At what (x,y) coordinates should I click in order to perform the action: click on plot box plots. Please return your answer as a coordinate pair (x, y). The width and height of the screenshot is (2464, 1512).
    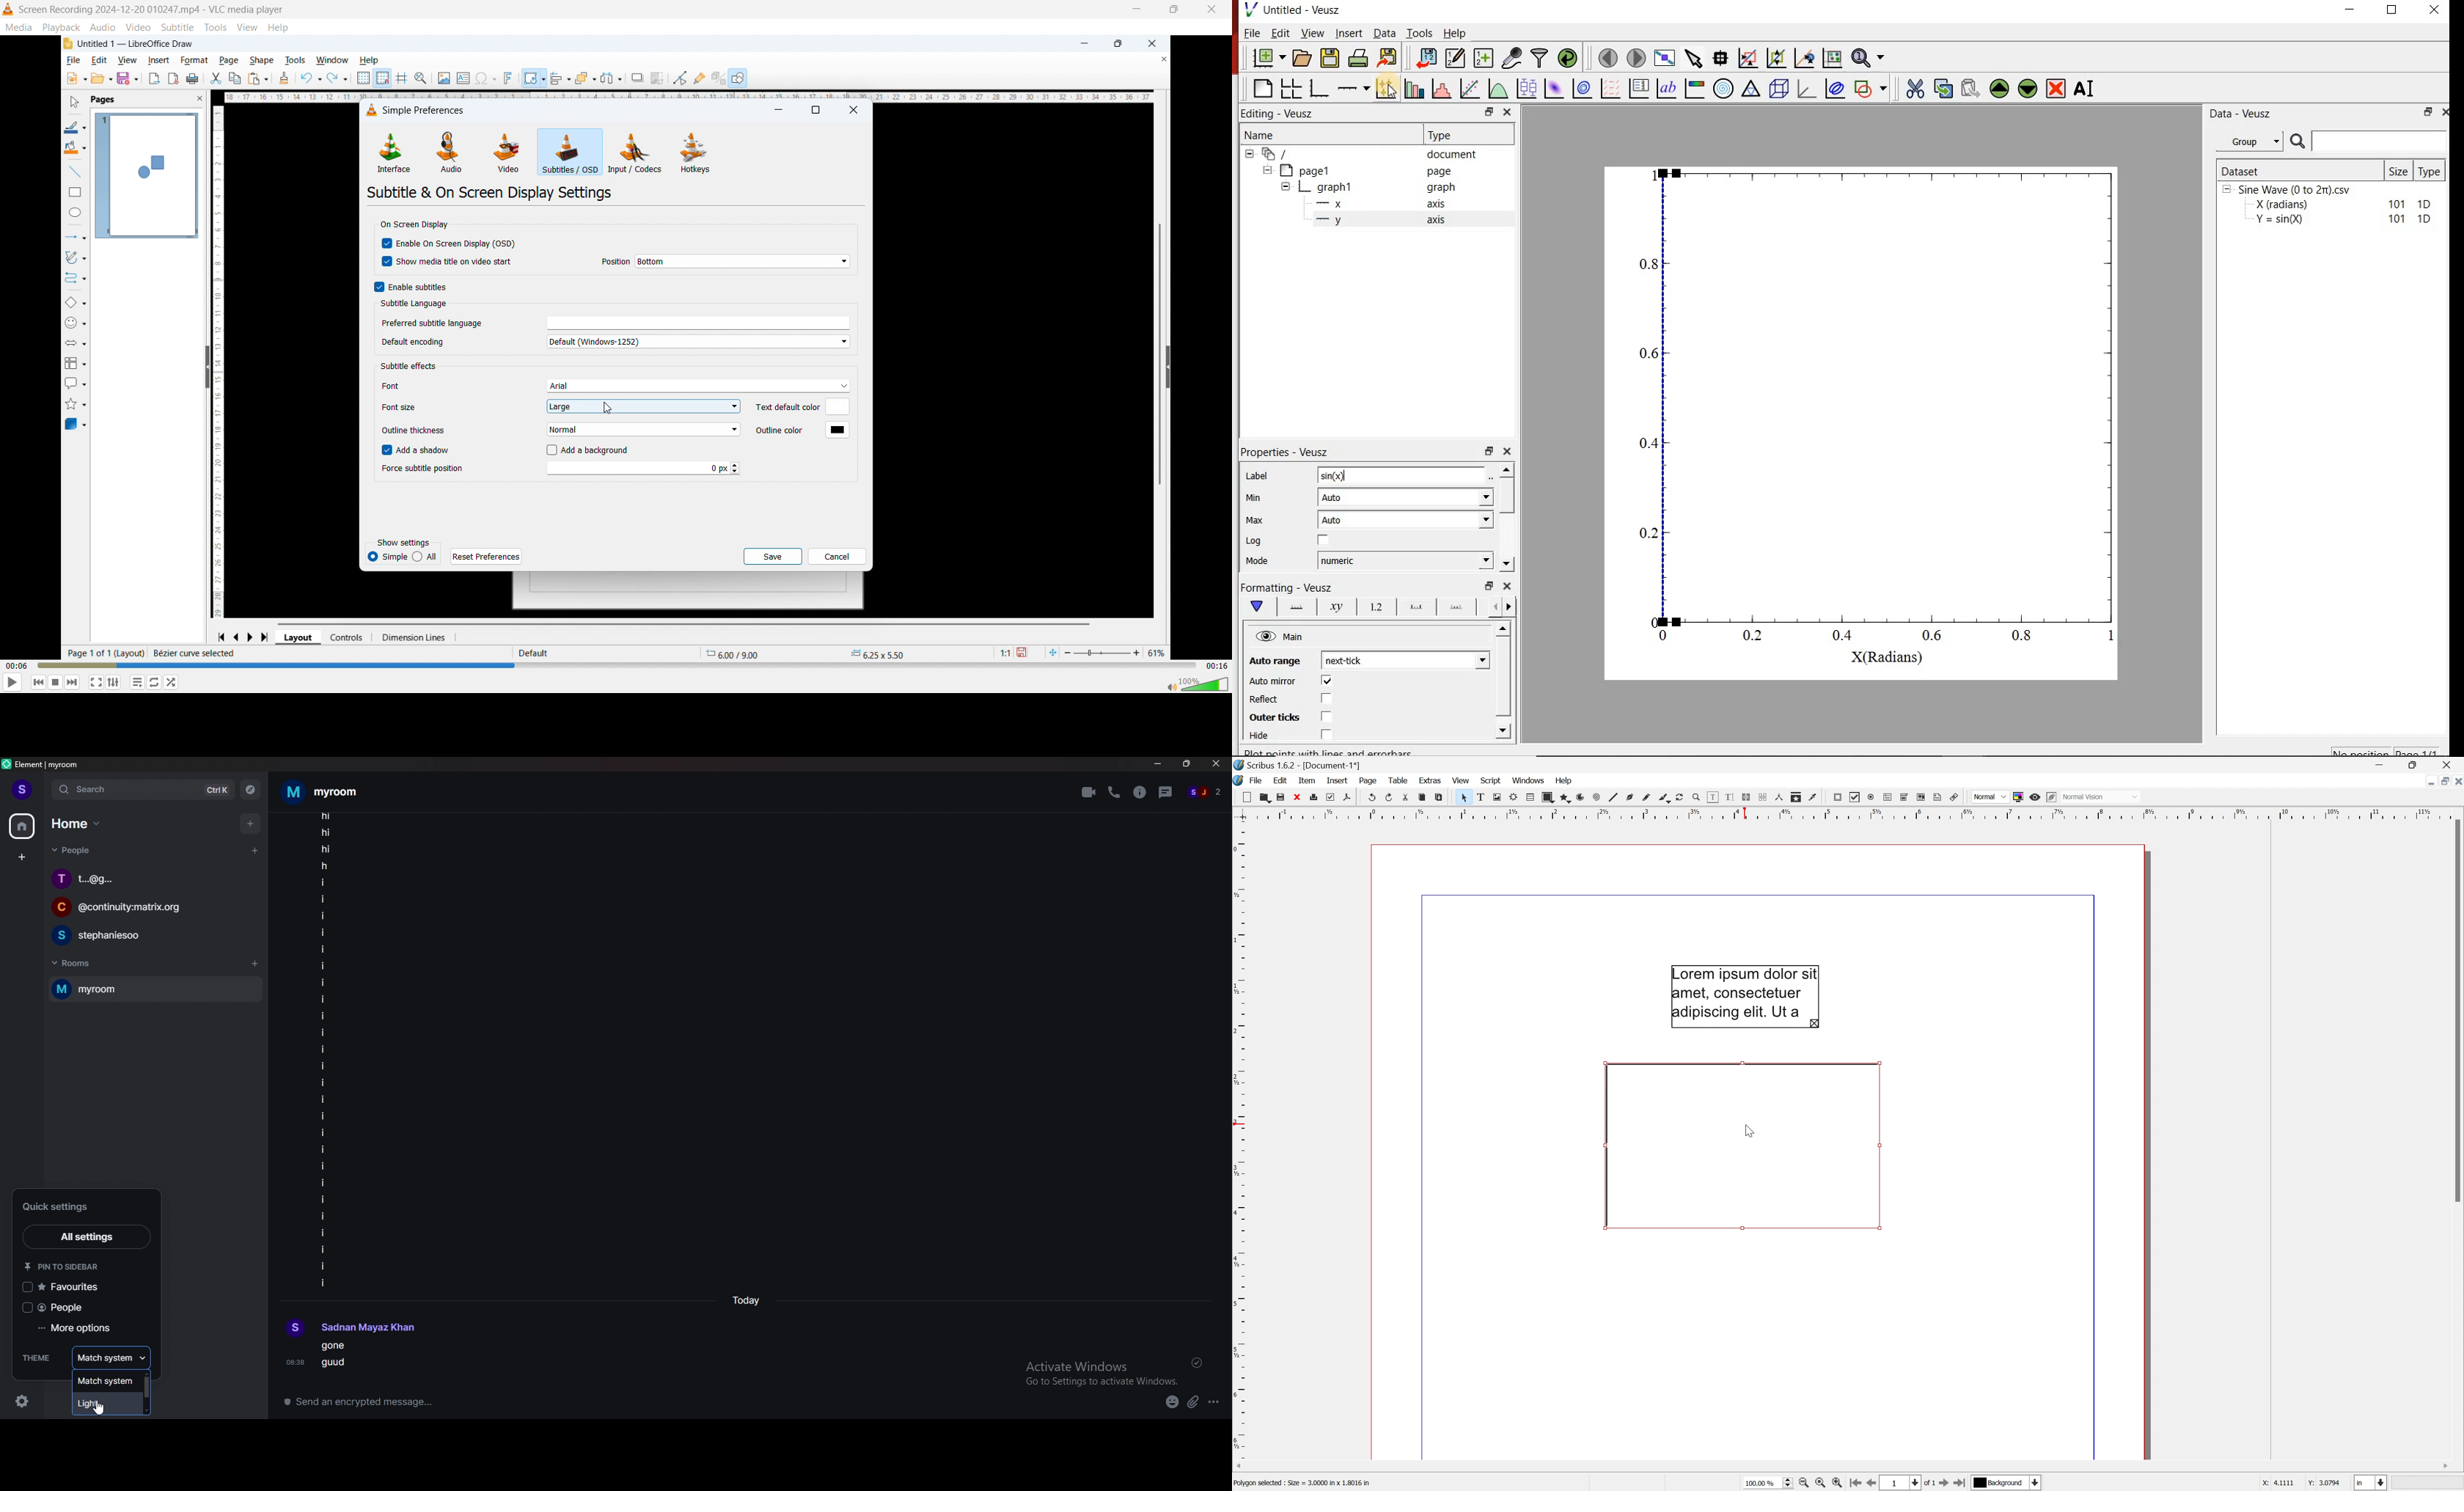
    Looking at the image, I should click on (1528, 89).